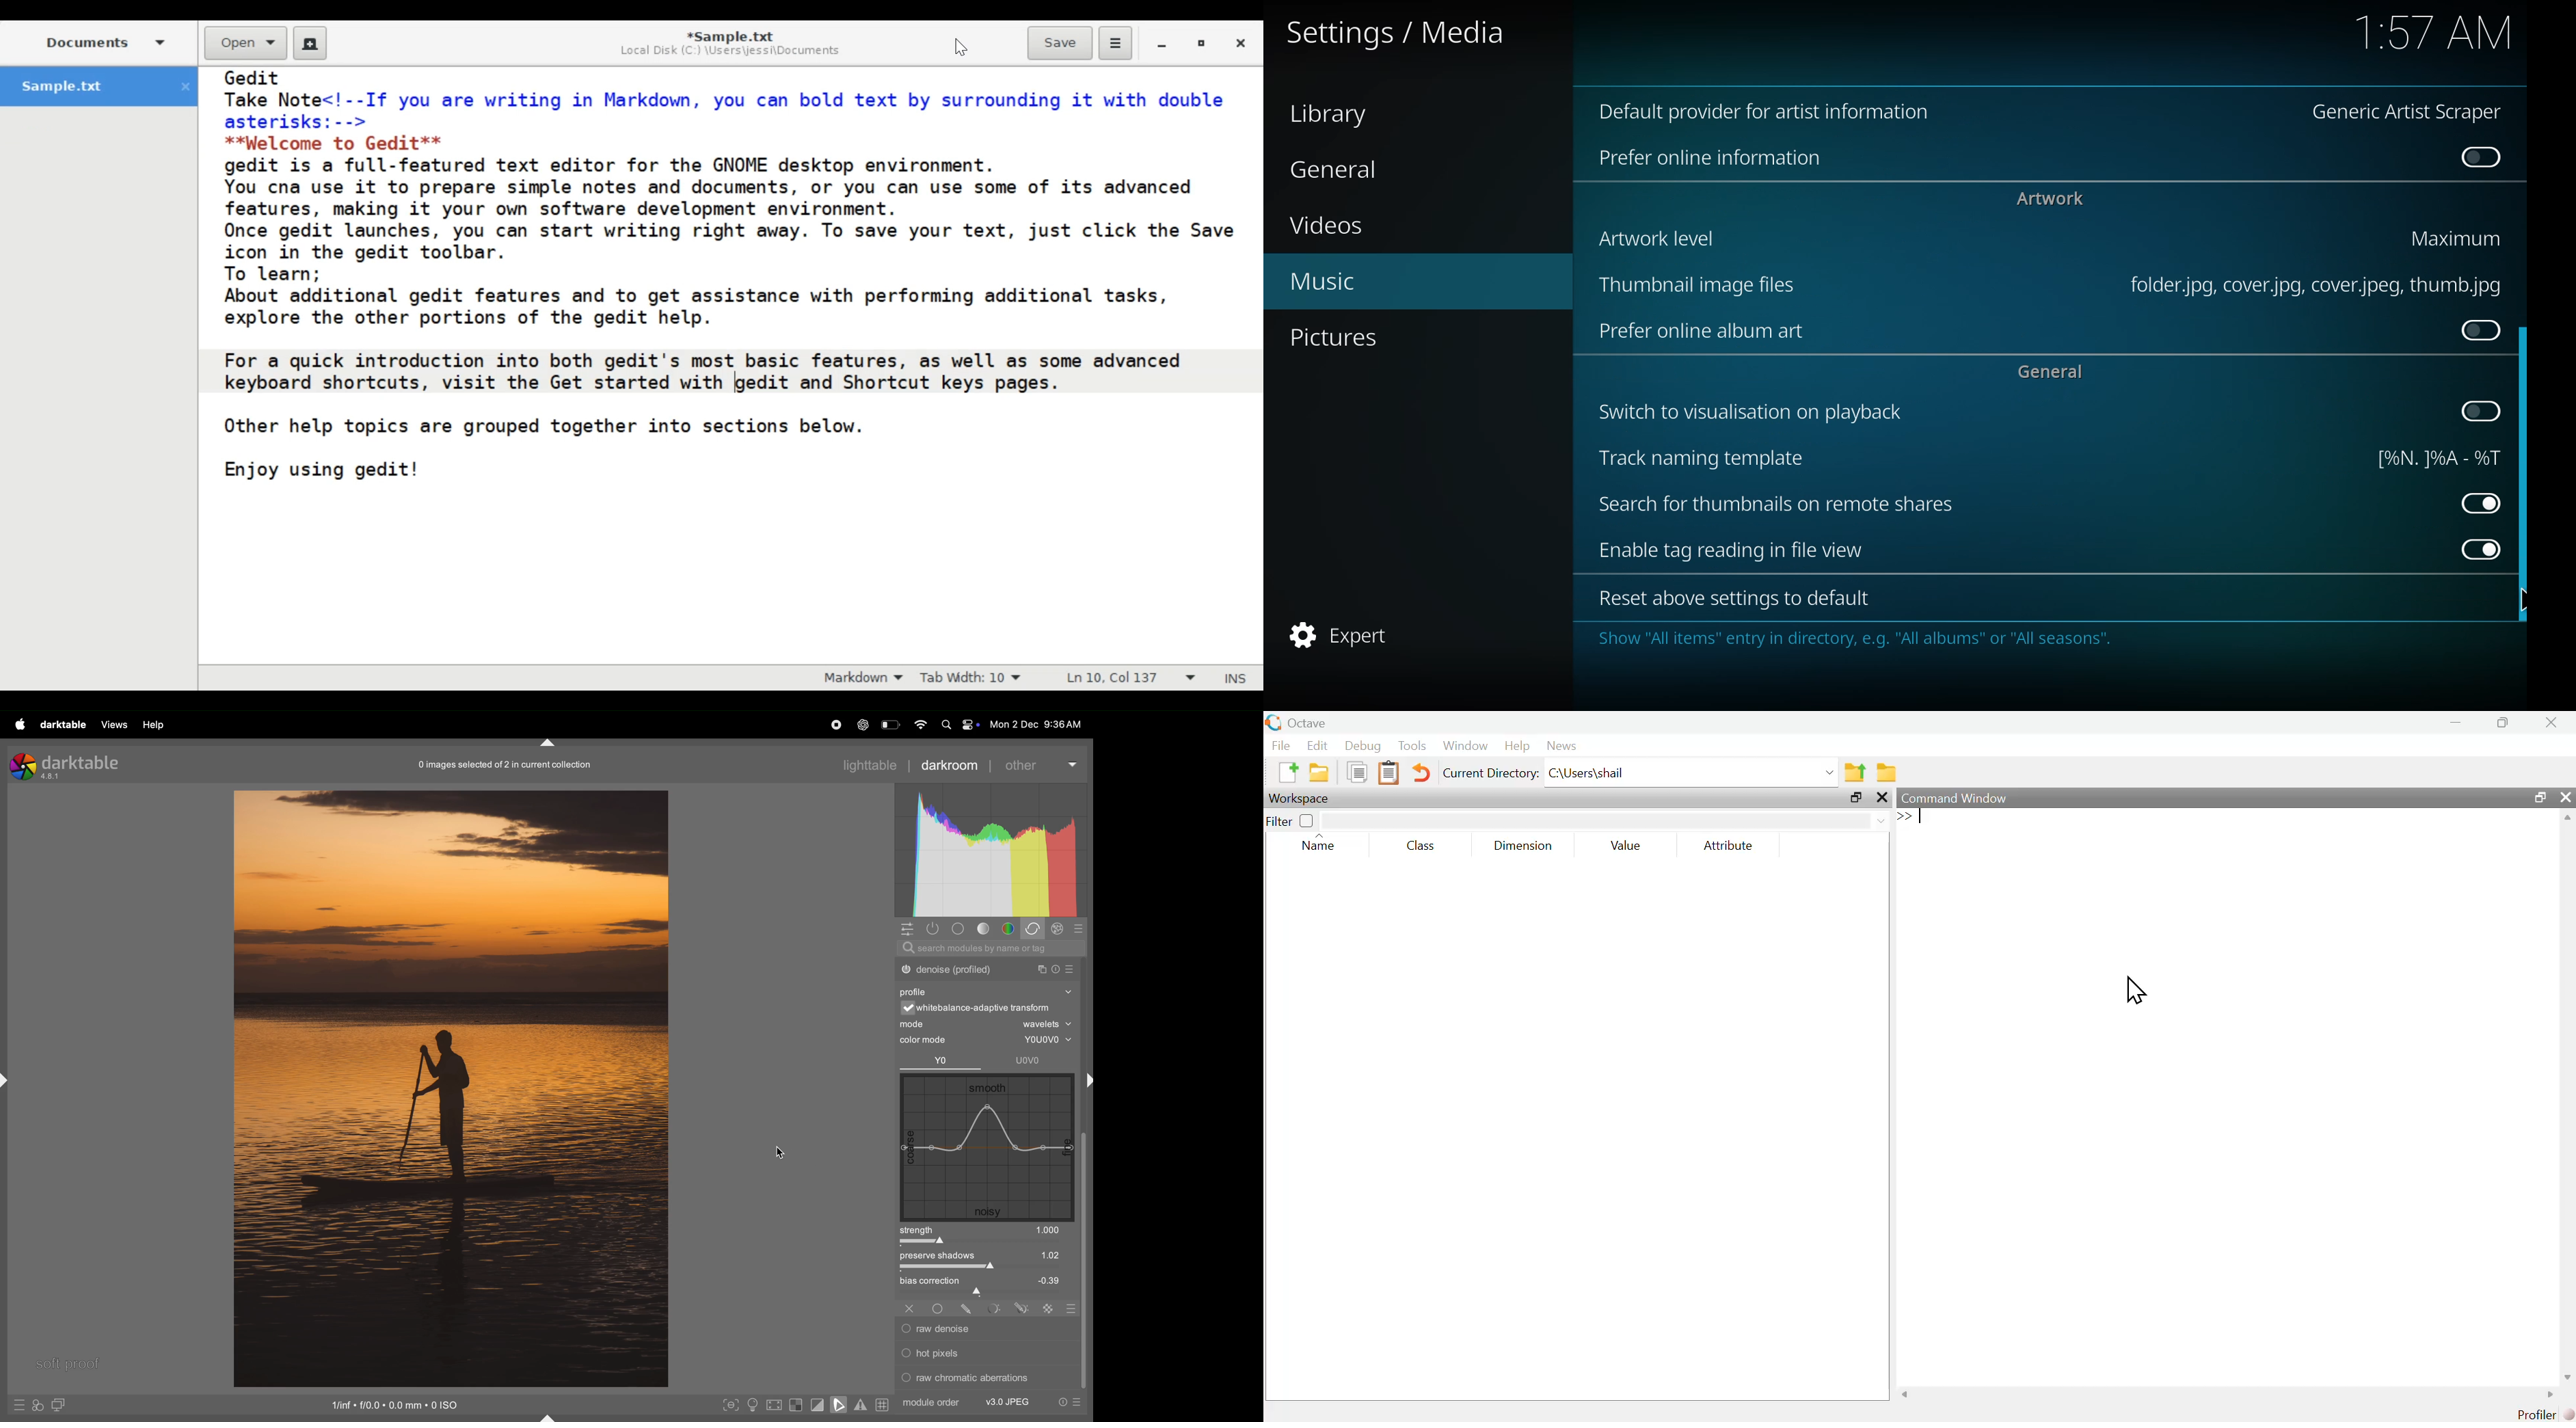  I want to click on raw denoise, so click(982, 1329).